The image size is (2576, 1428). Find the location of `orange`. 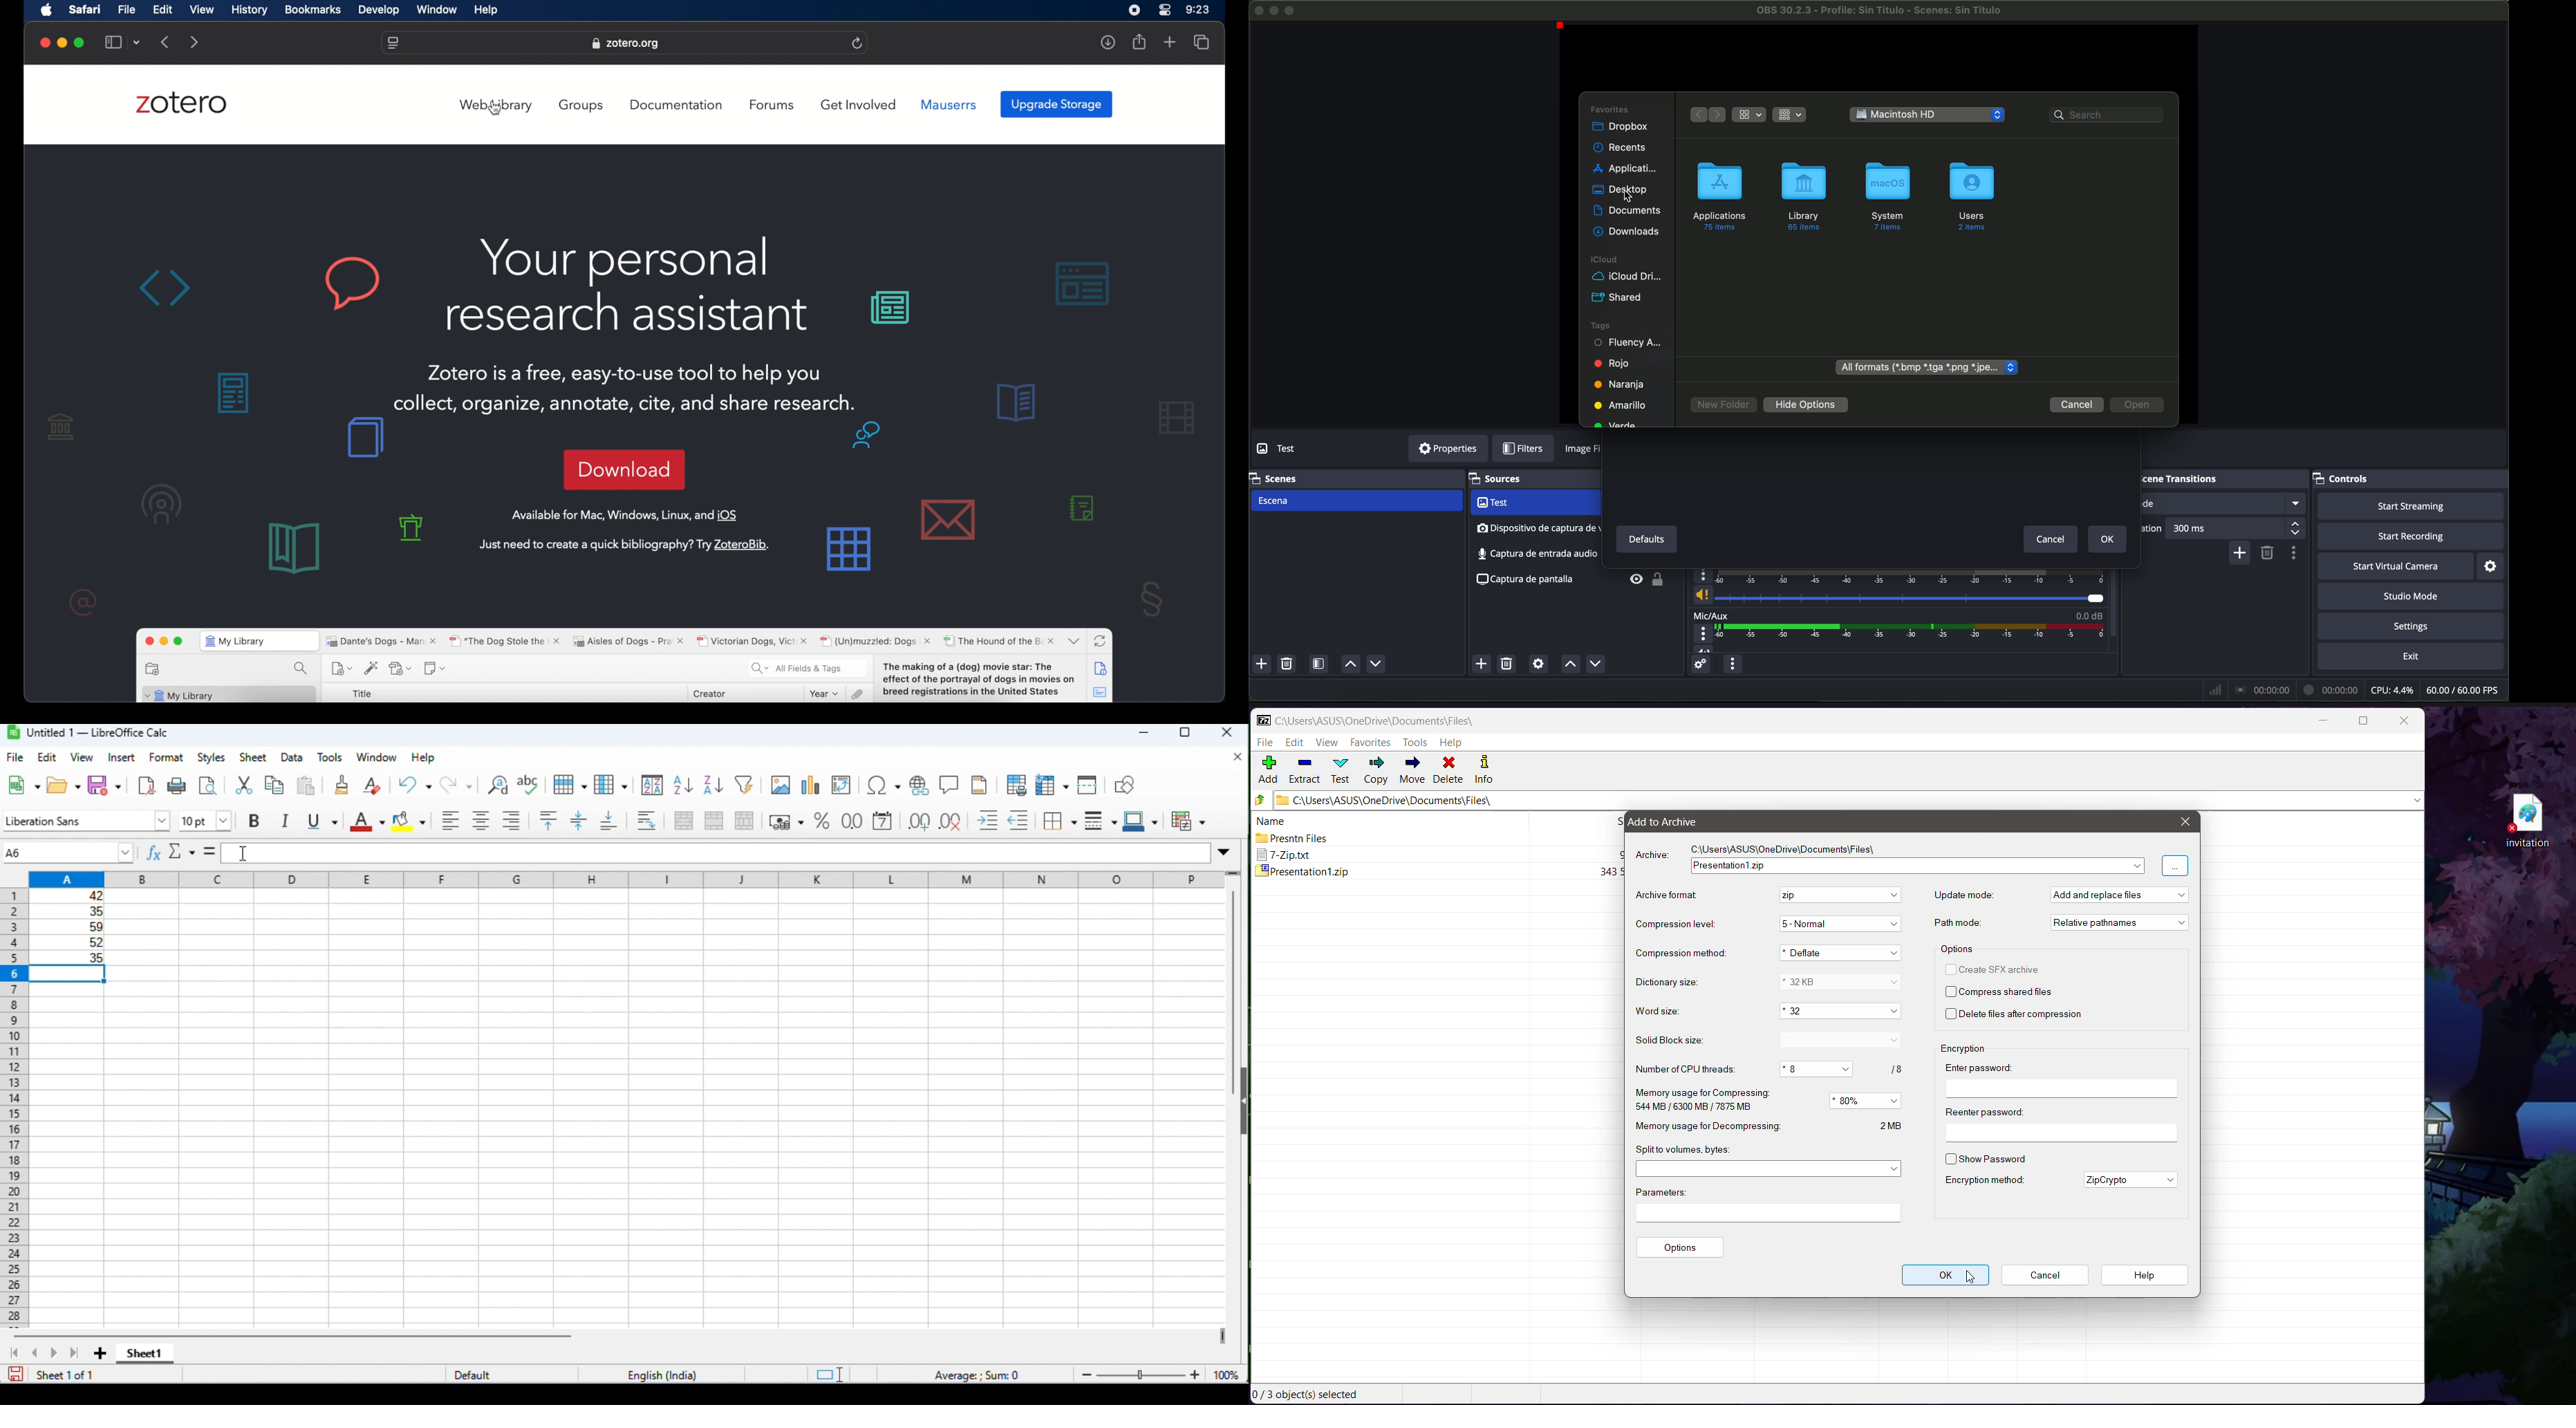

orange is located at coordinates (1618, 384).